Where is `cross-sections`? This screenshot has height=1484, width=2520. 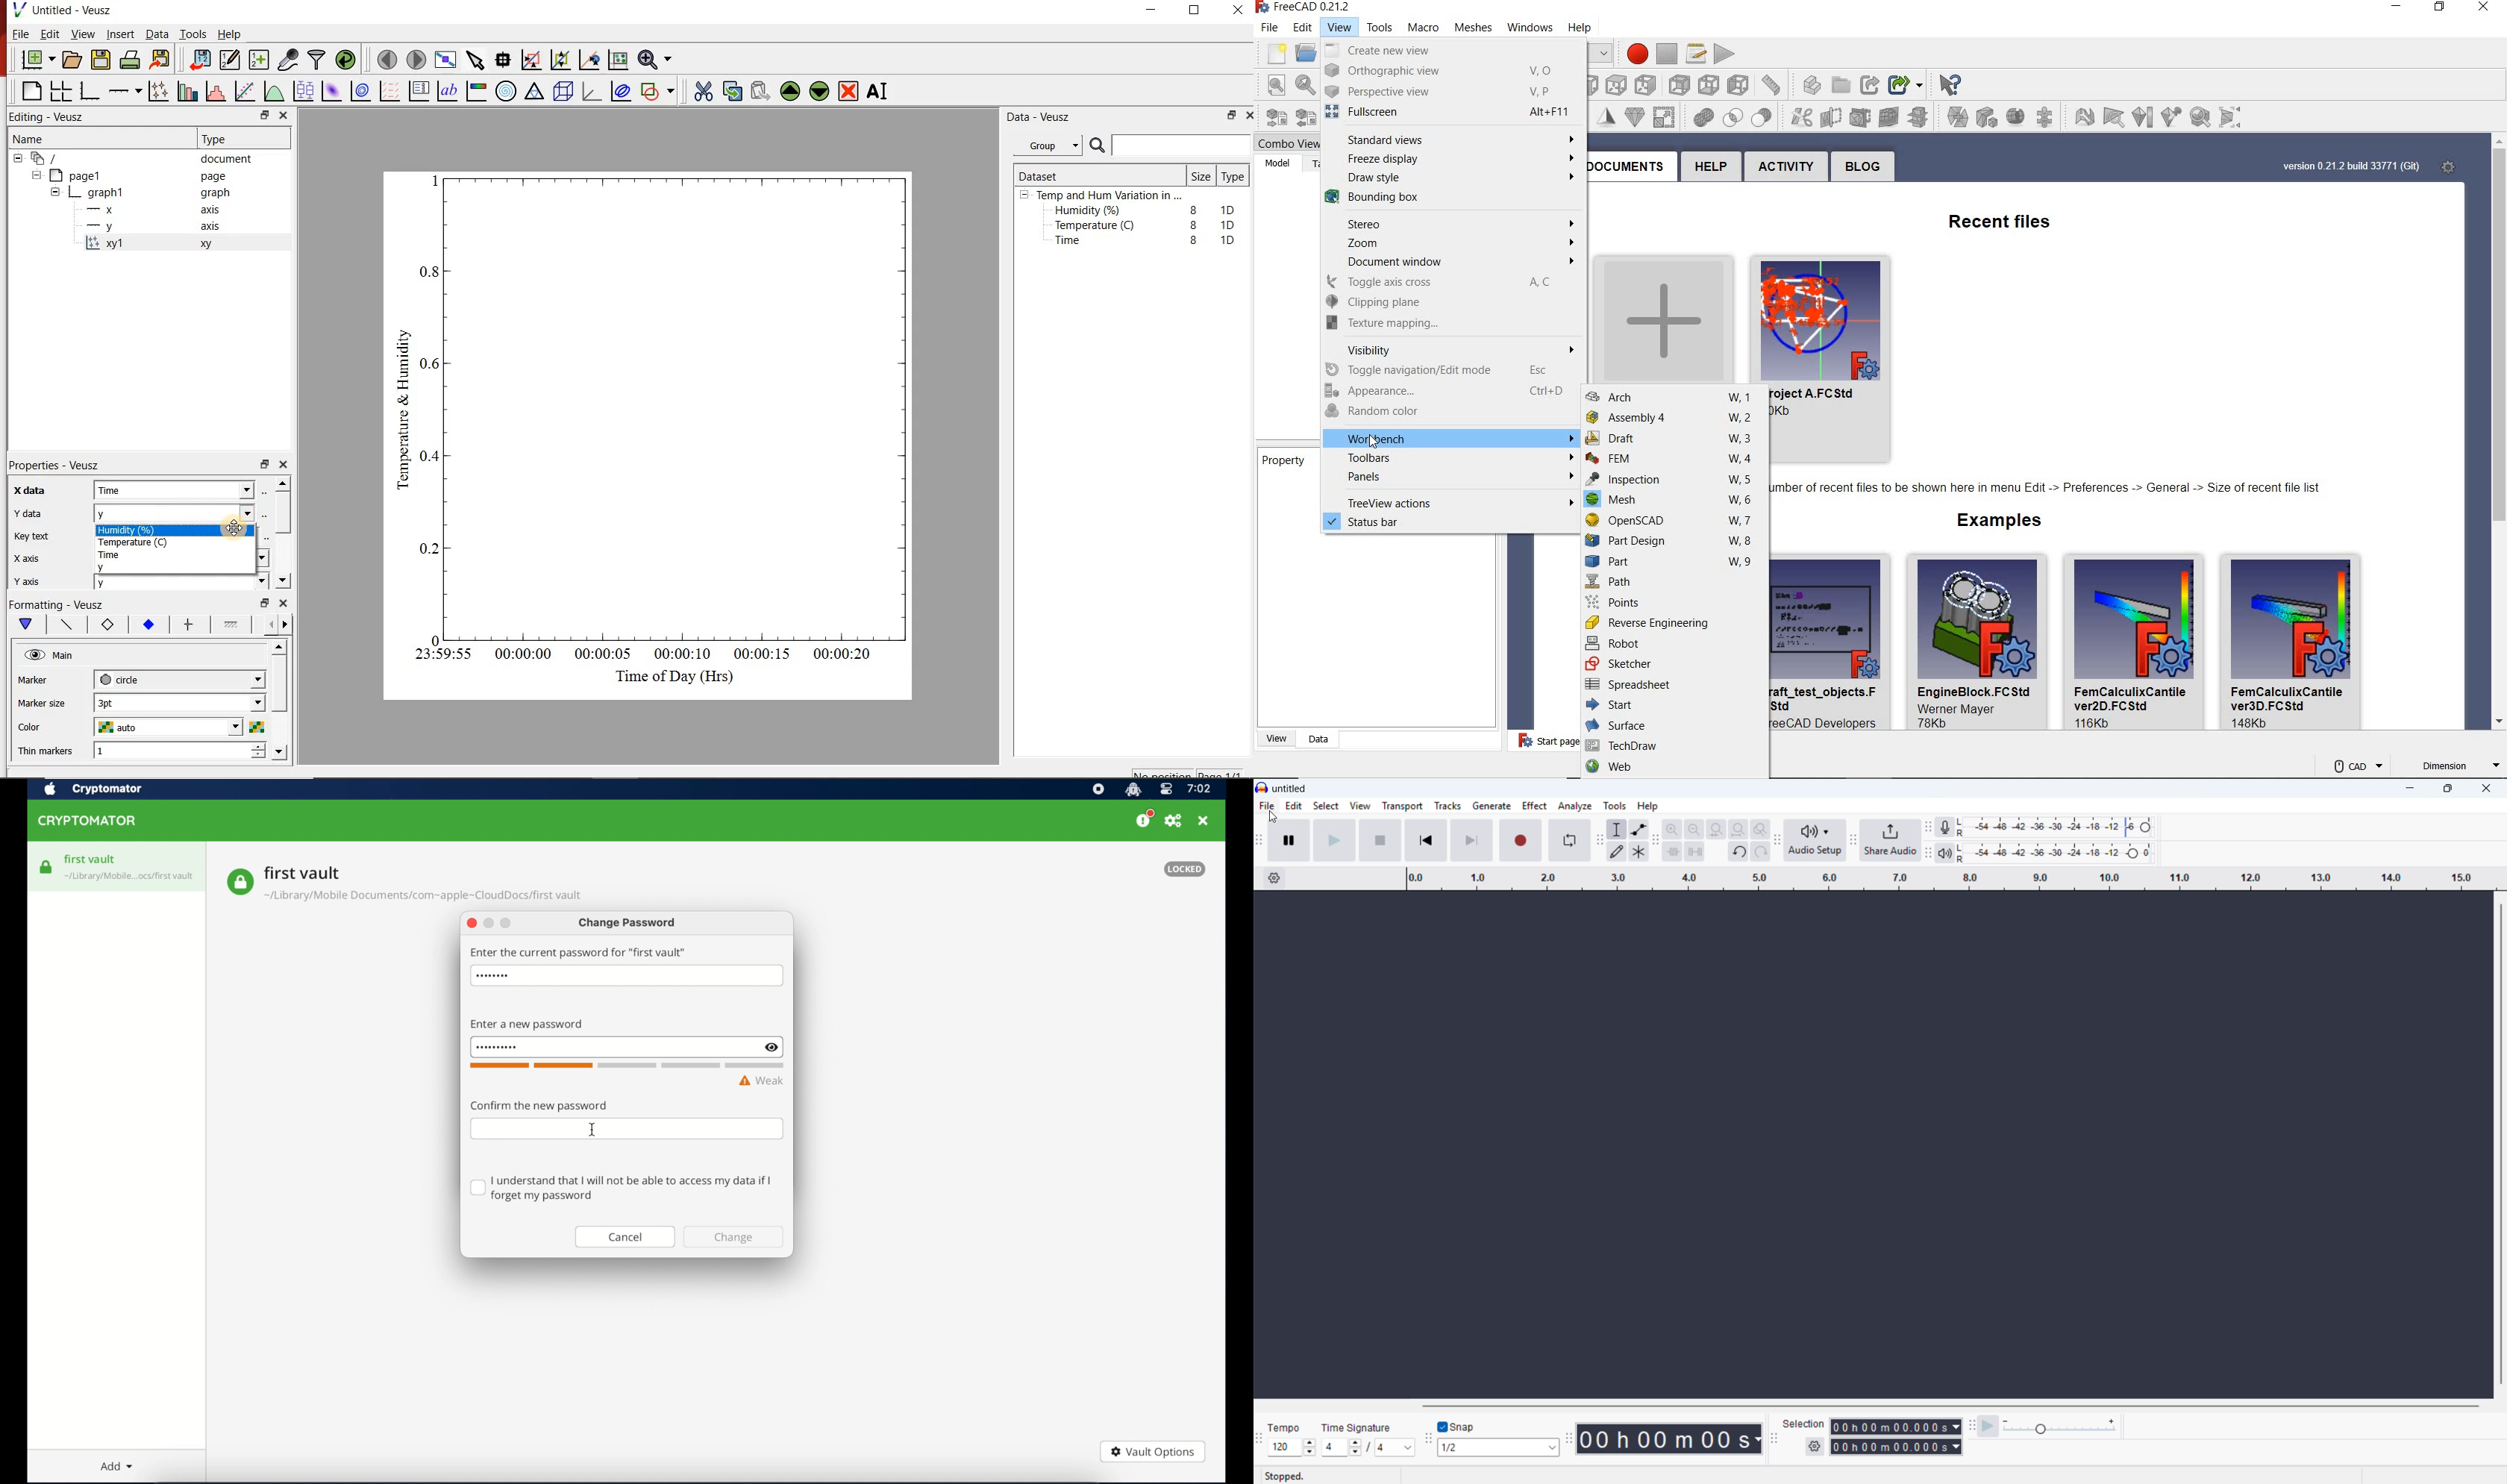 cross-sections is located at coordinates (1892, 116).